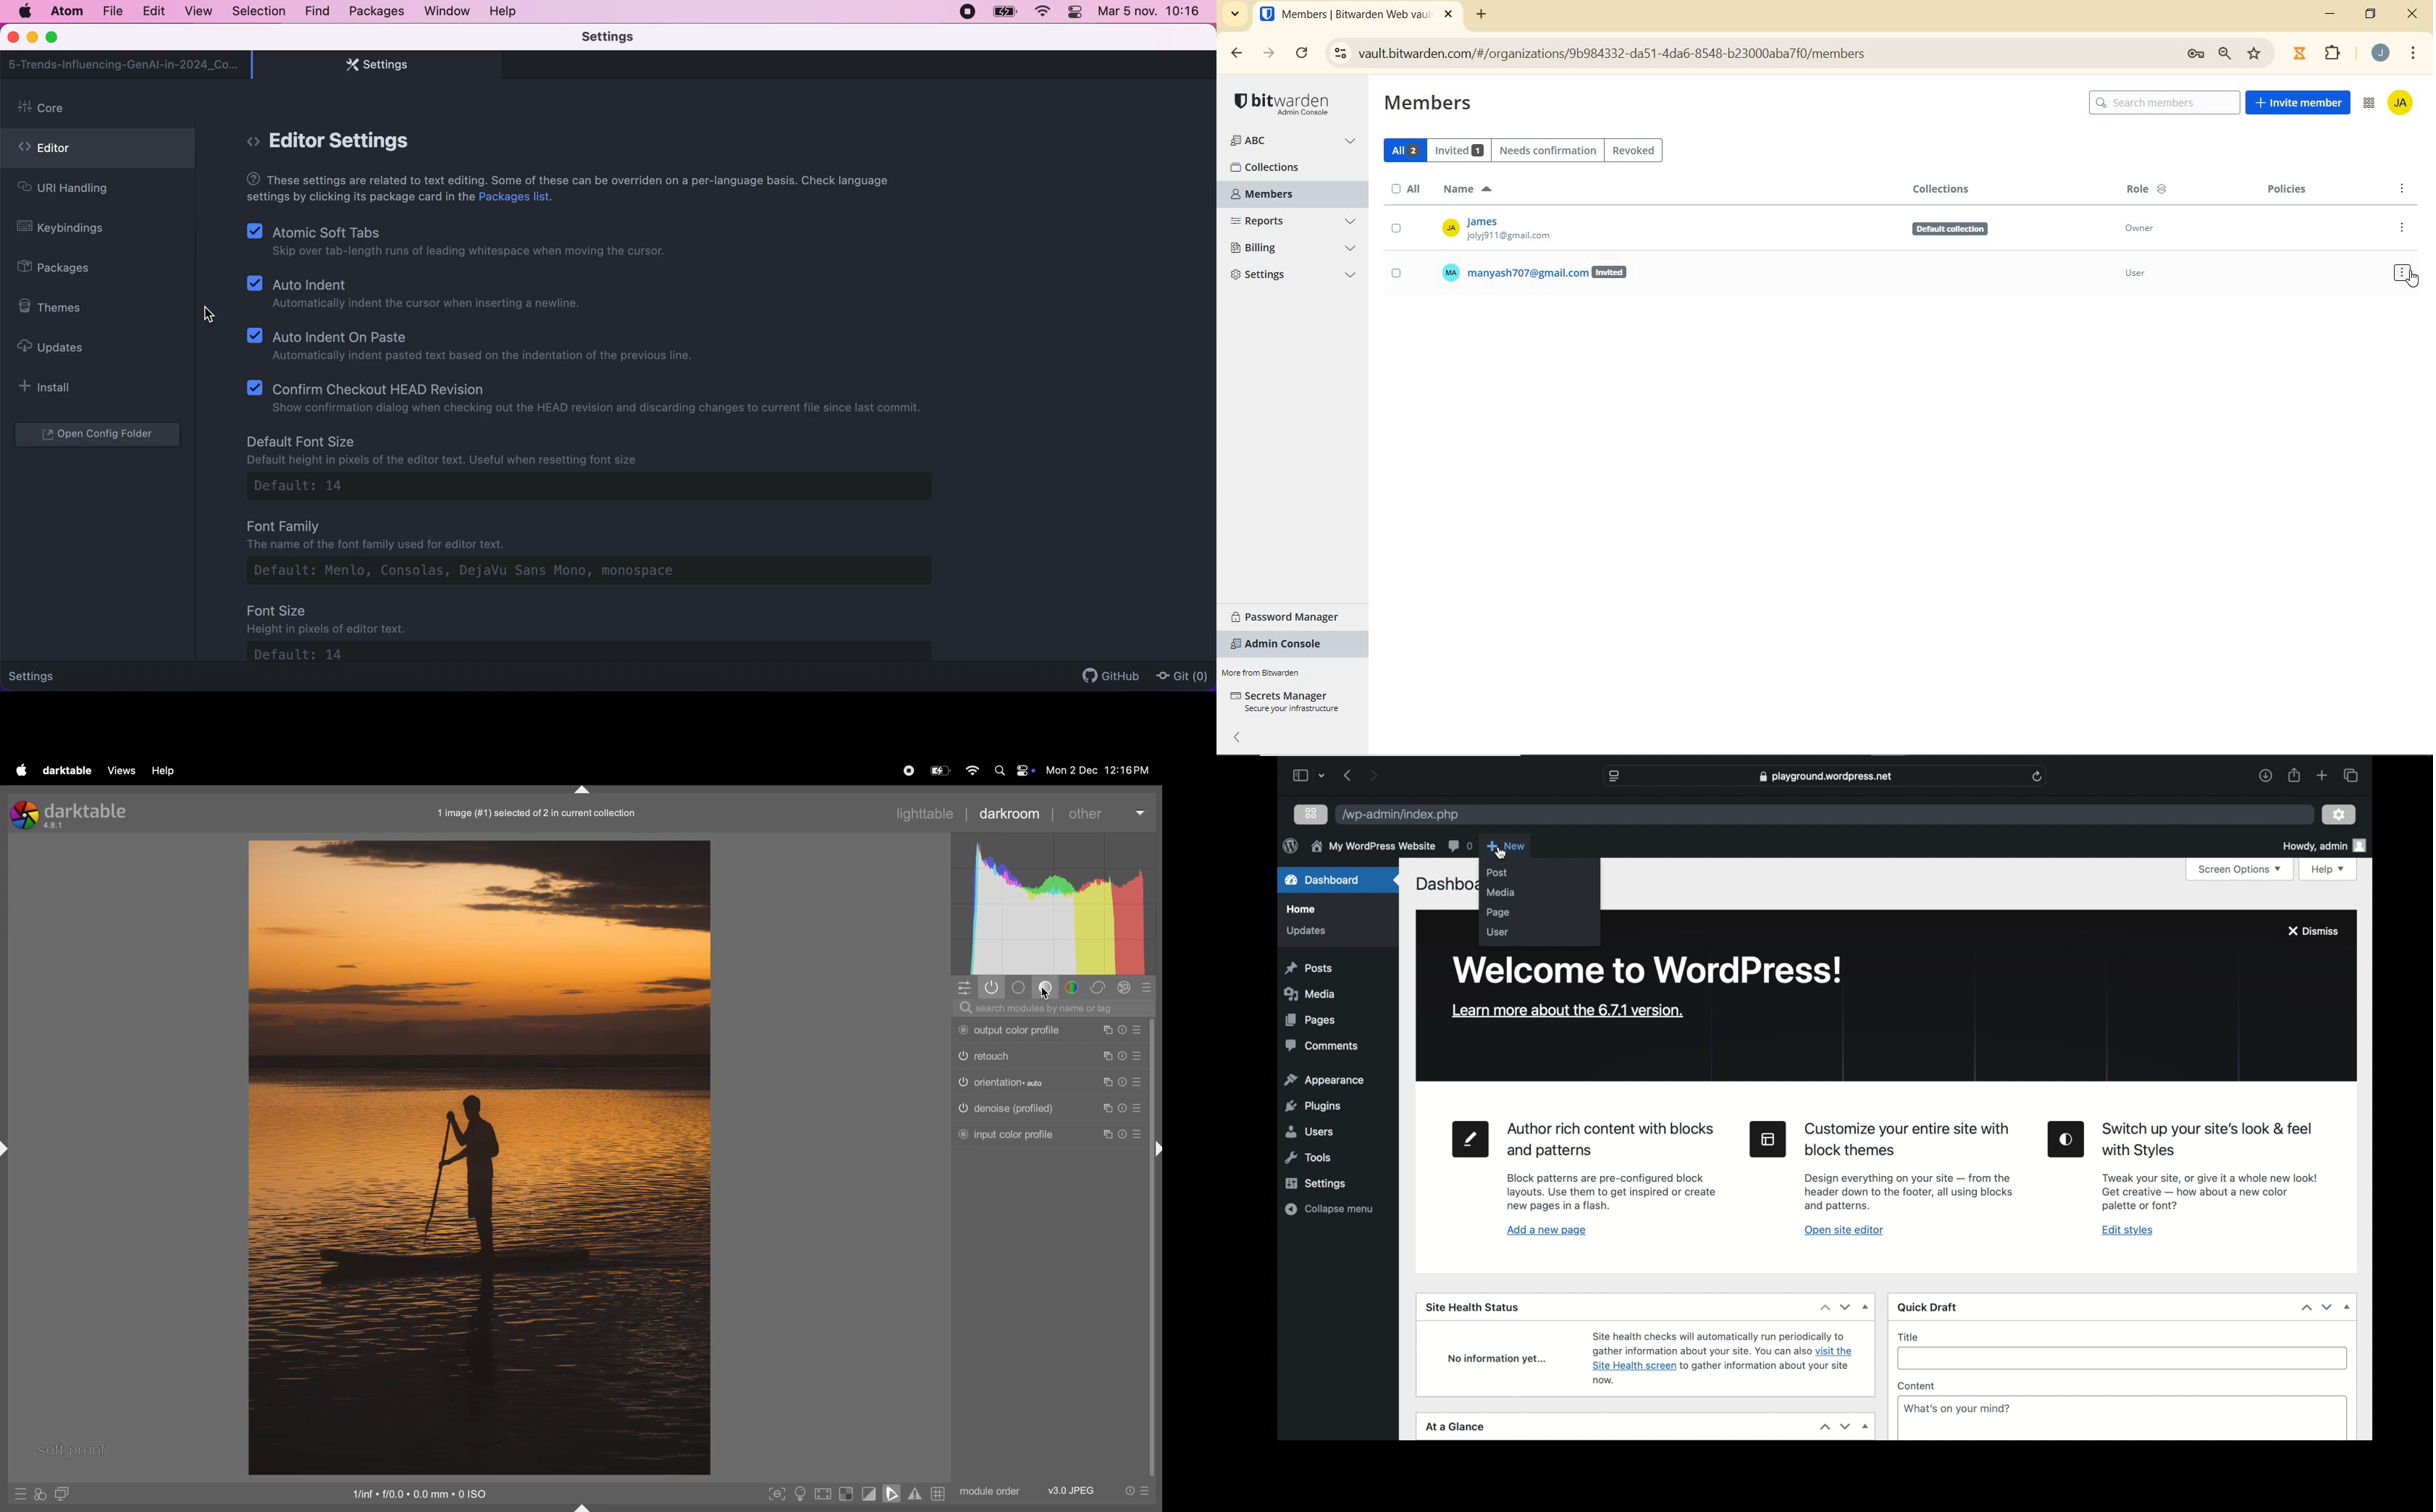 The height and width of the screenshot is (1512, 2436). I want to click on OPTIONS, so click(2400, 227).